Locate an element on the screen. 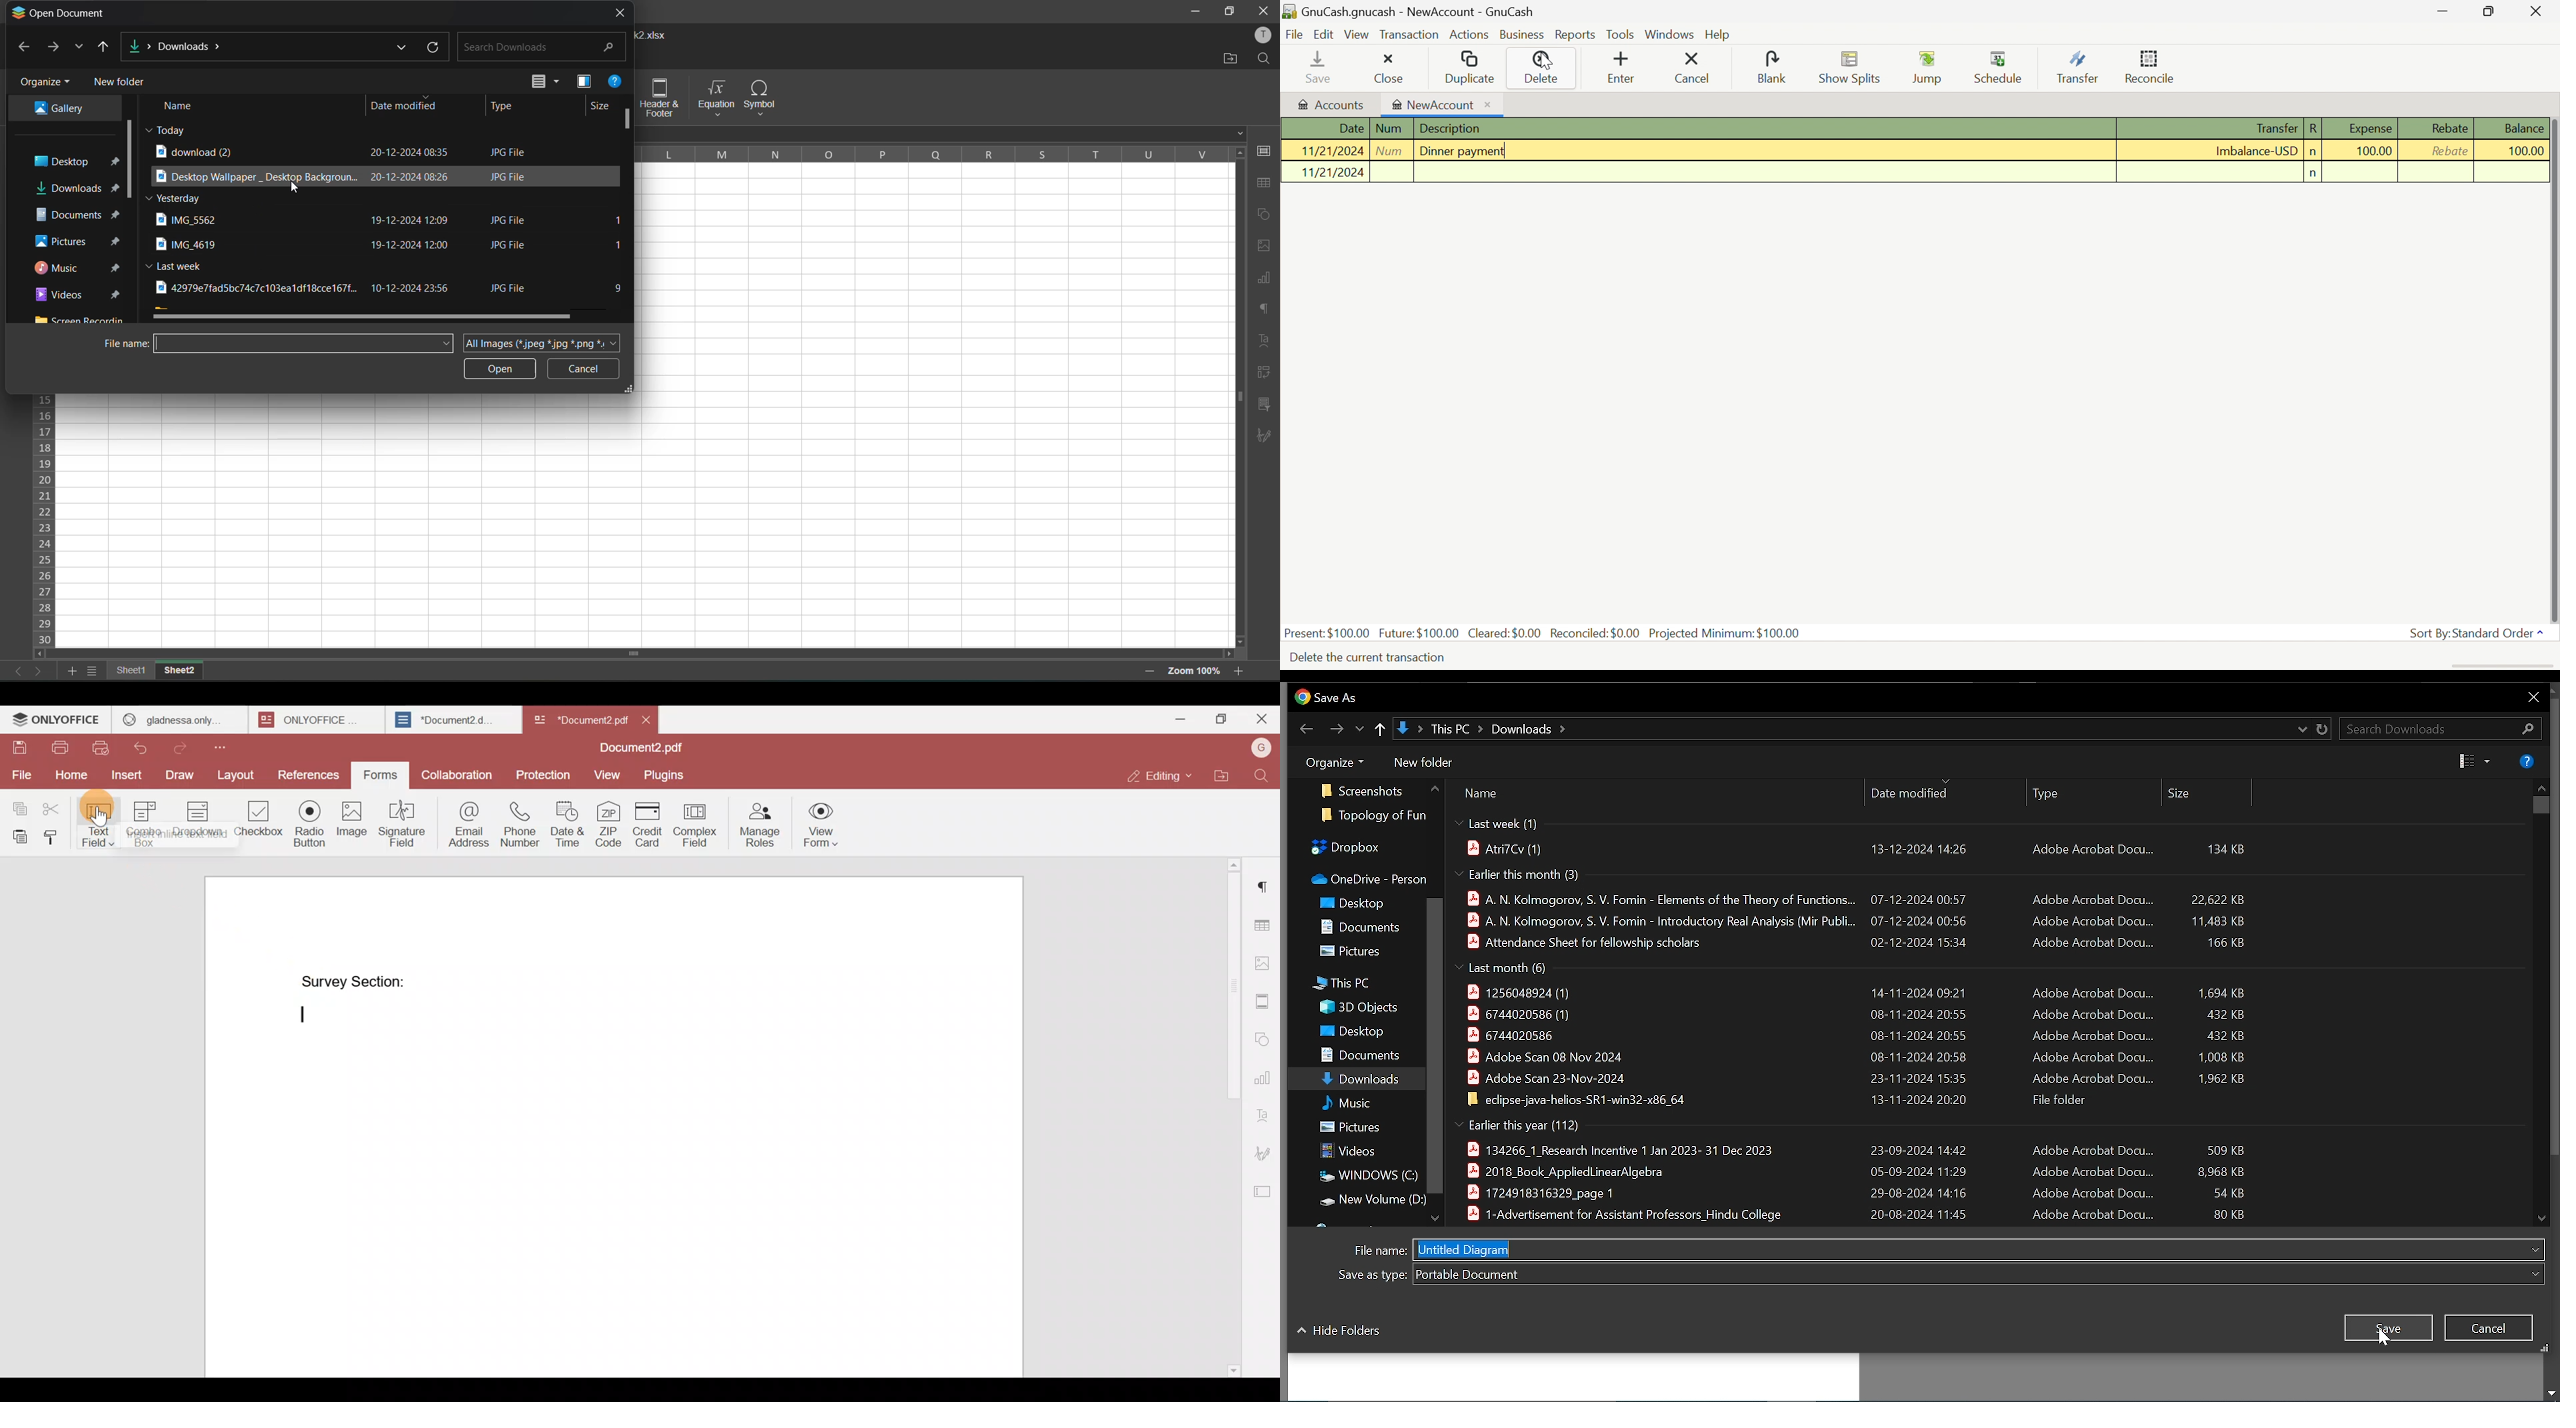 This screenshot has width=2576, height=1428. 08-11-2024 20:55 is located at coordinates (1916, 1014).